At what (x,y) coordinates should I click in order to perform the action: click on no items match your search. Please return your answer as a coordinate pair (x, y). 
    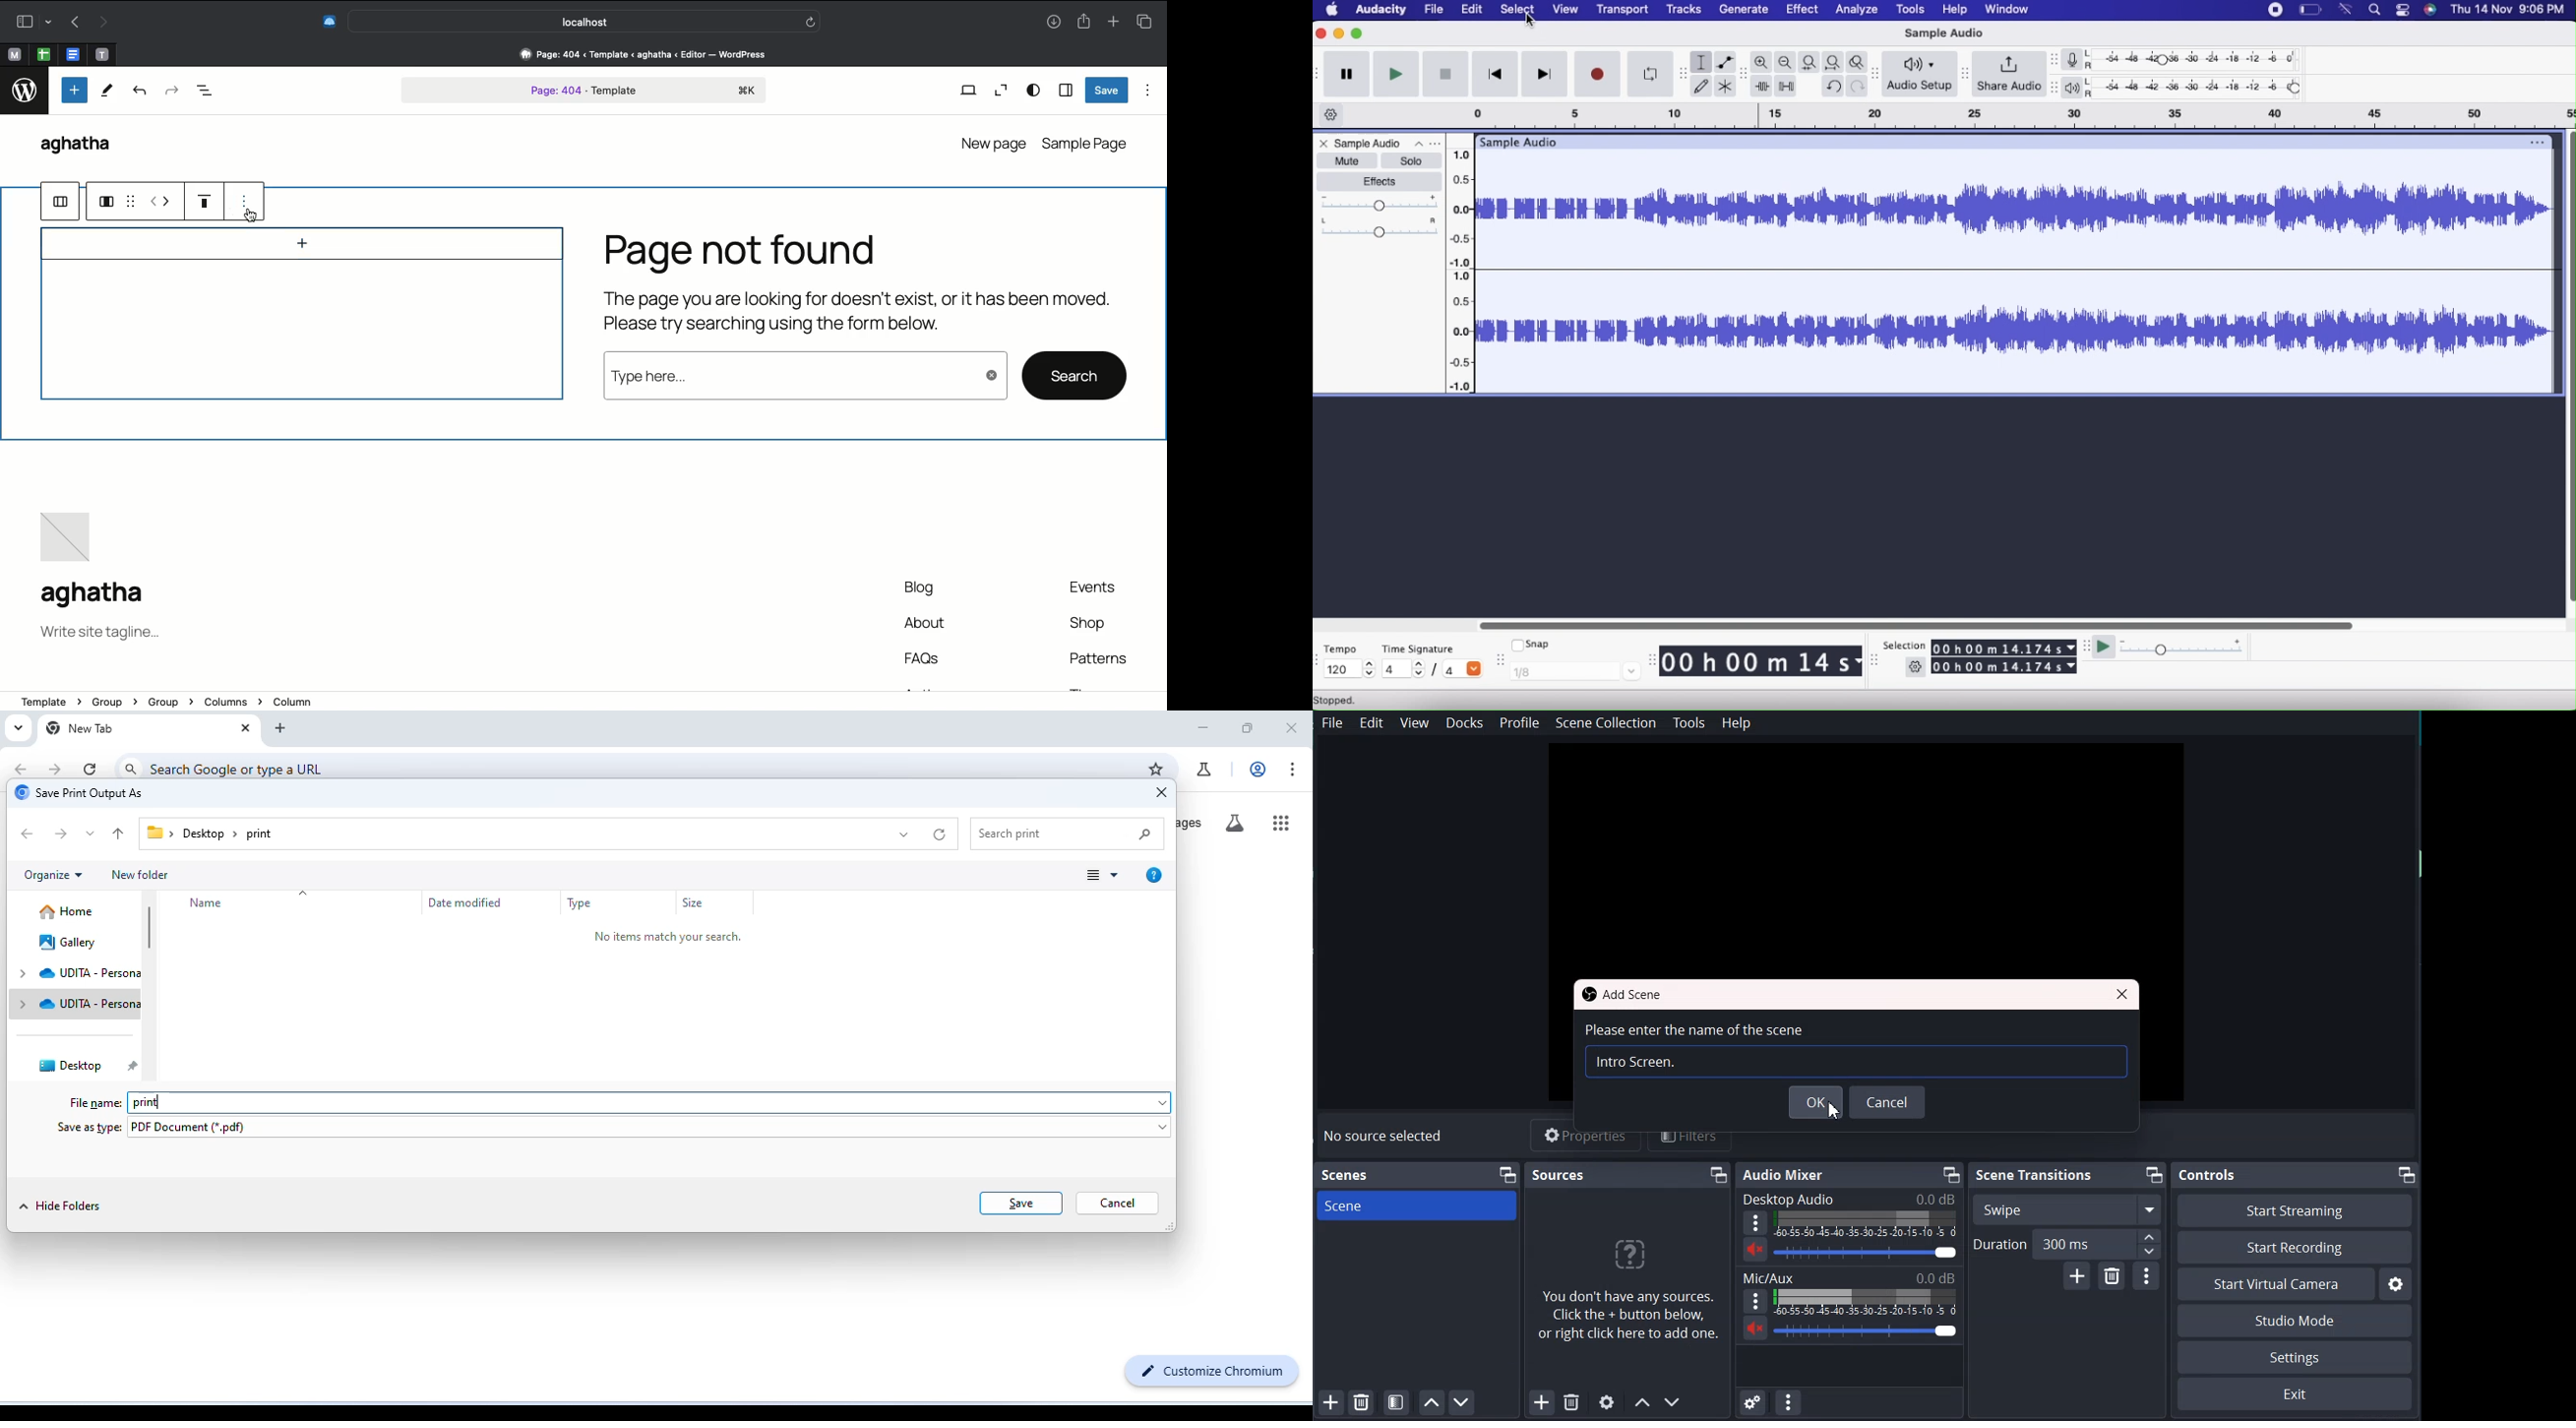
    Looking at the image, I should click on (687, 939).